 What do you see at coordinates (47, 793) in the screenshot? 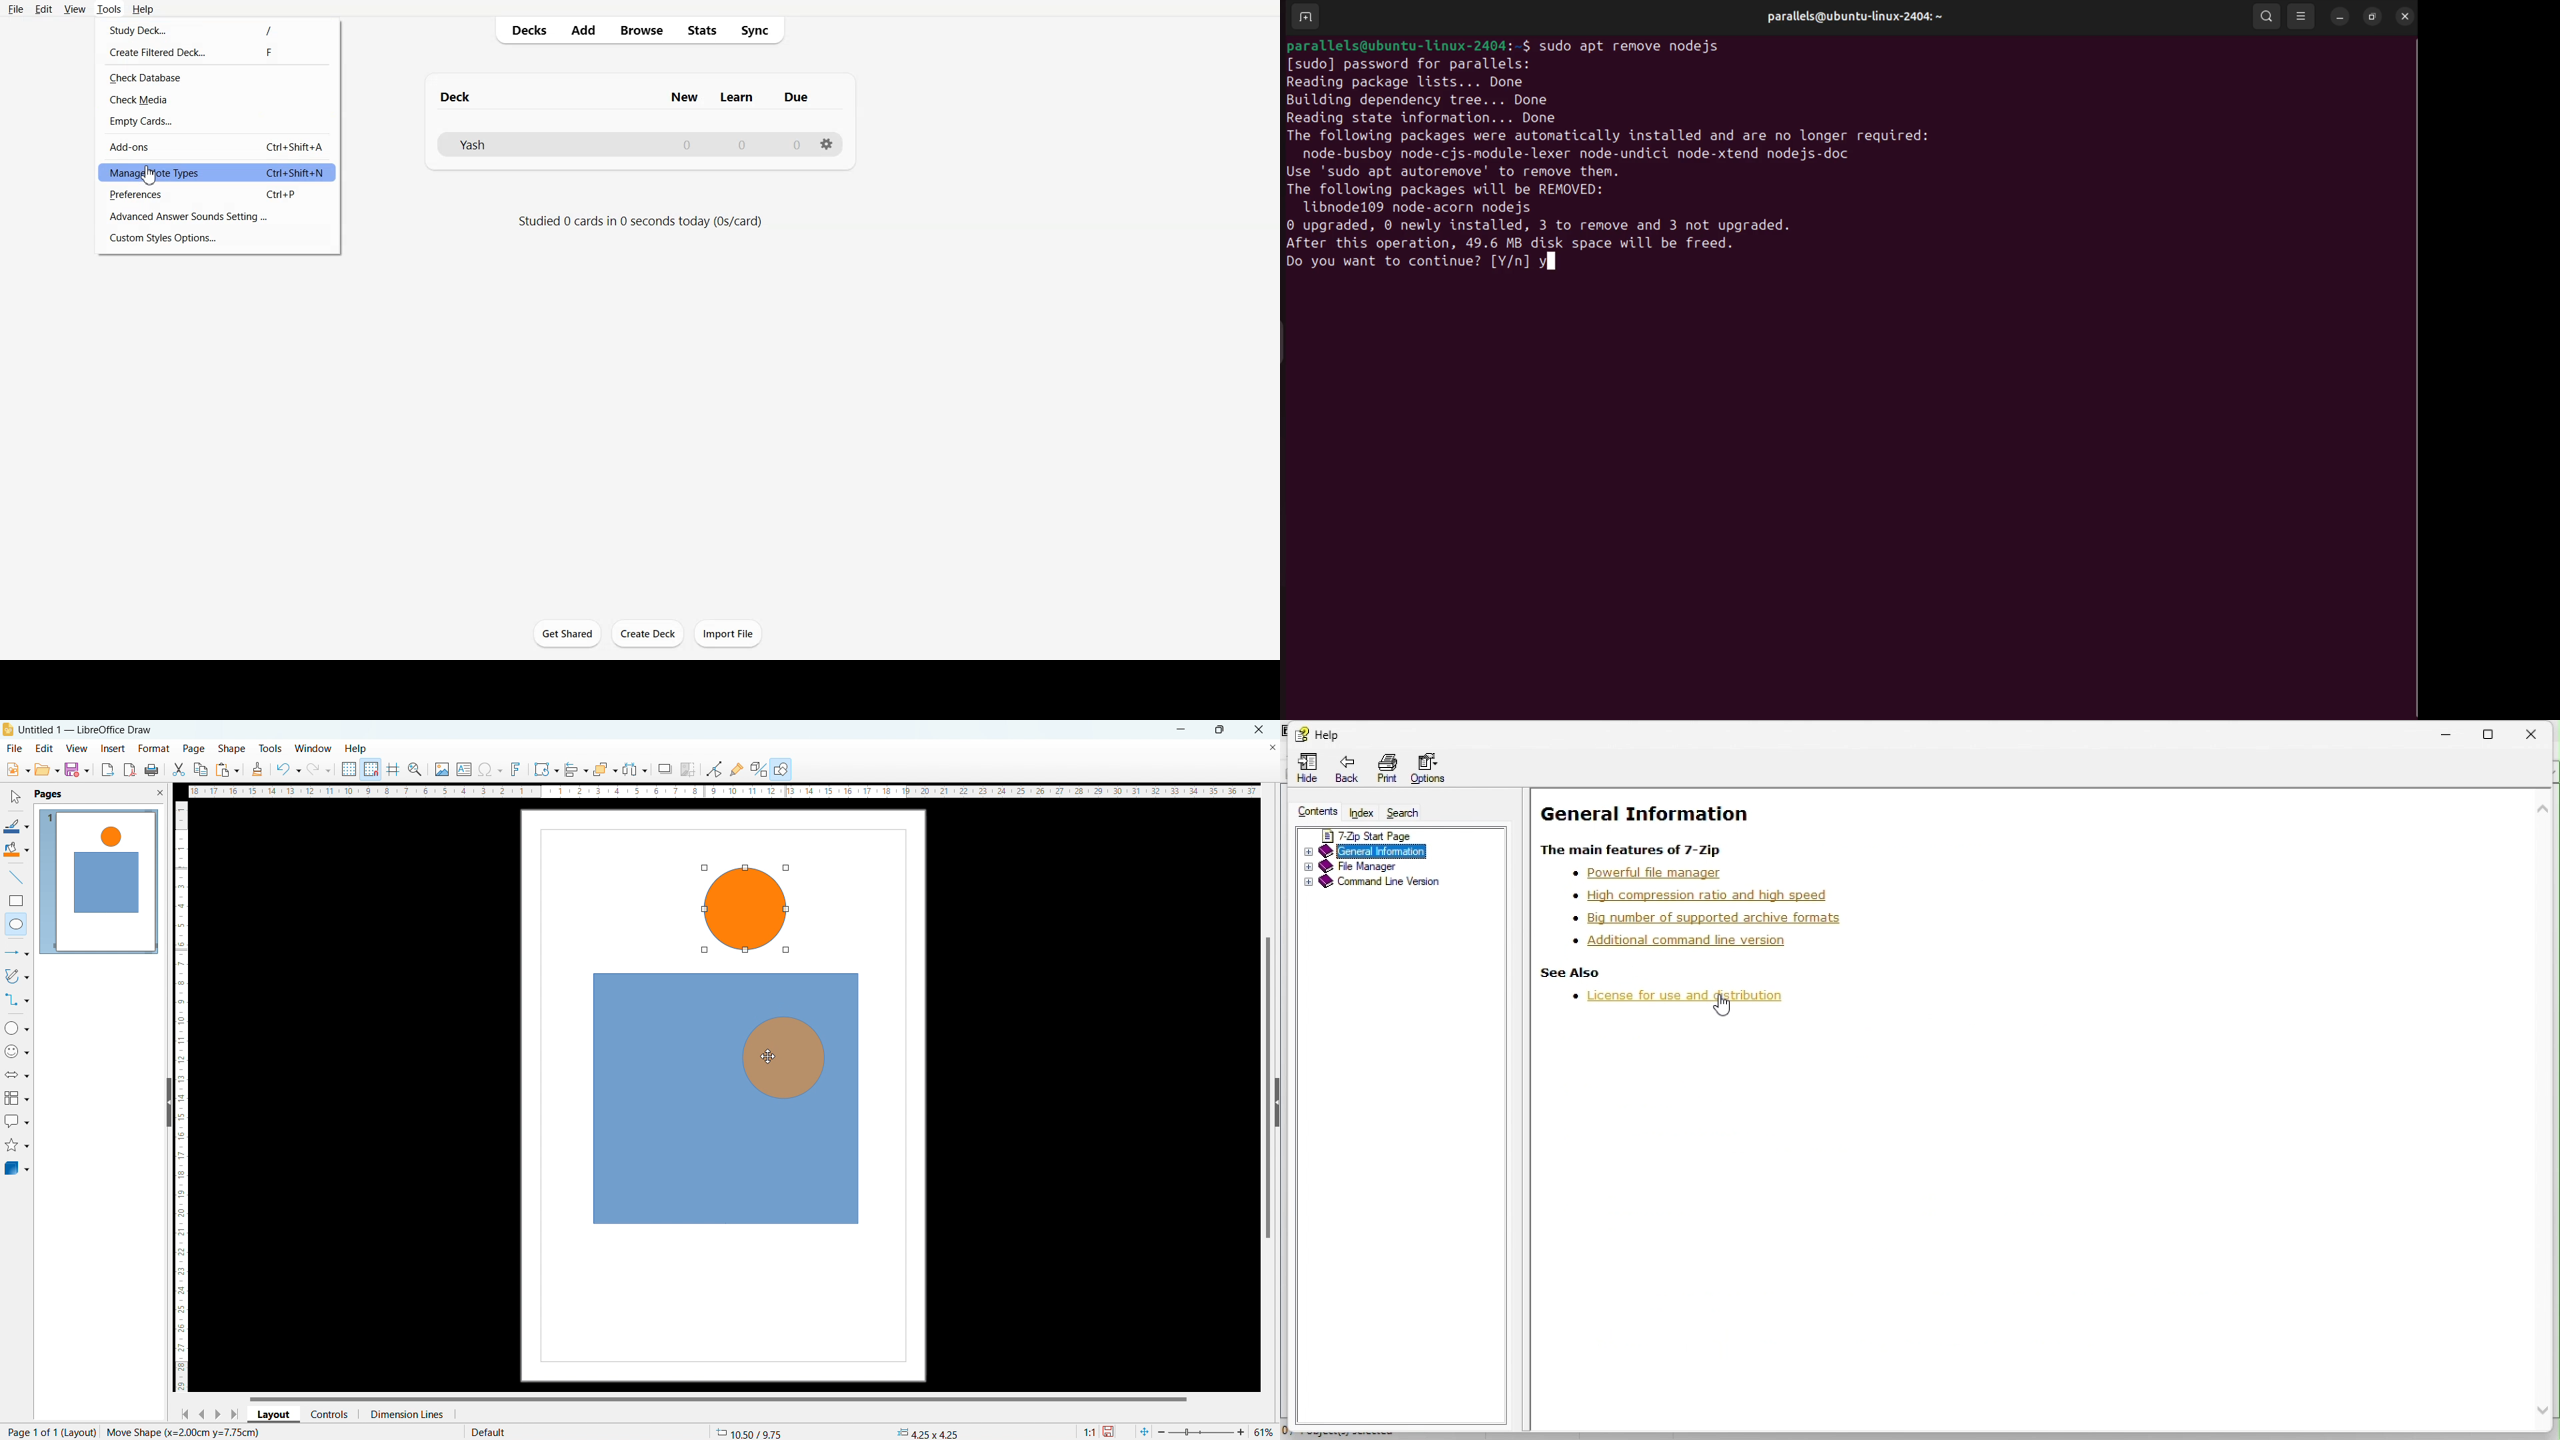
I see `pages` at bounding box center [47, 793].